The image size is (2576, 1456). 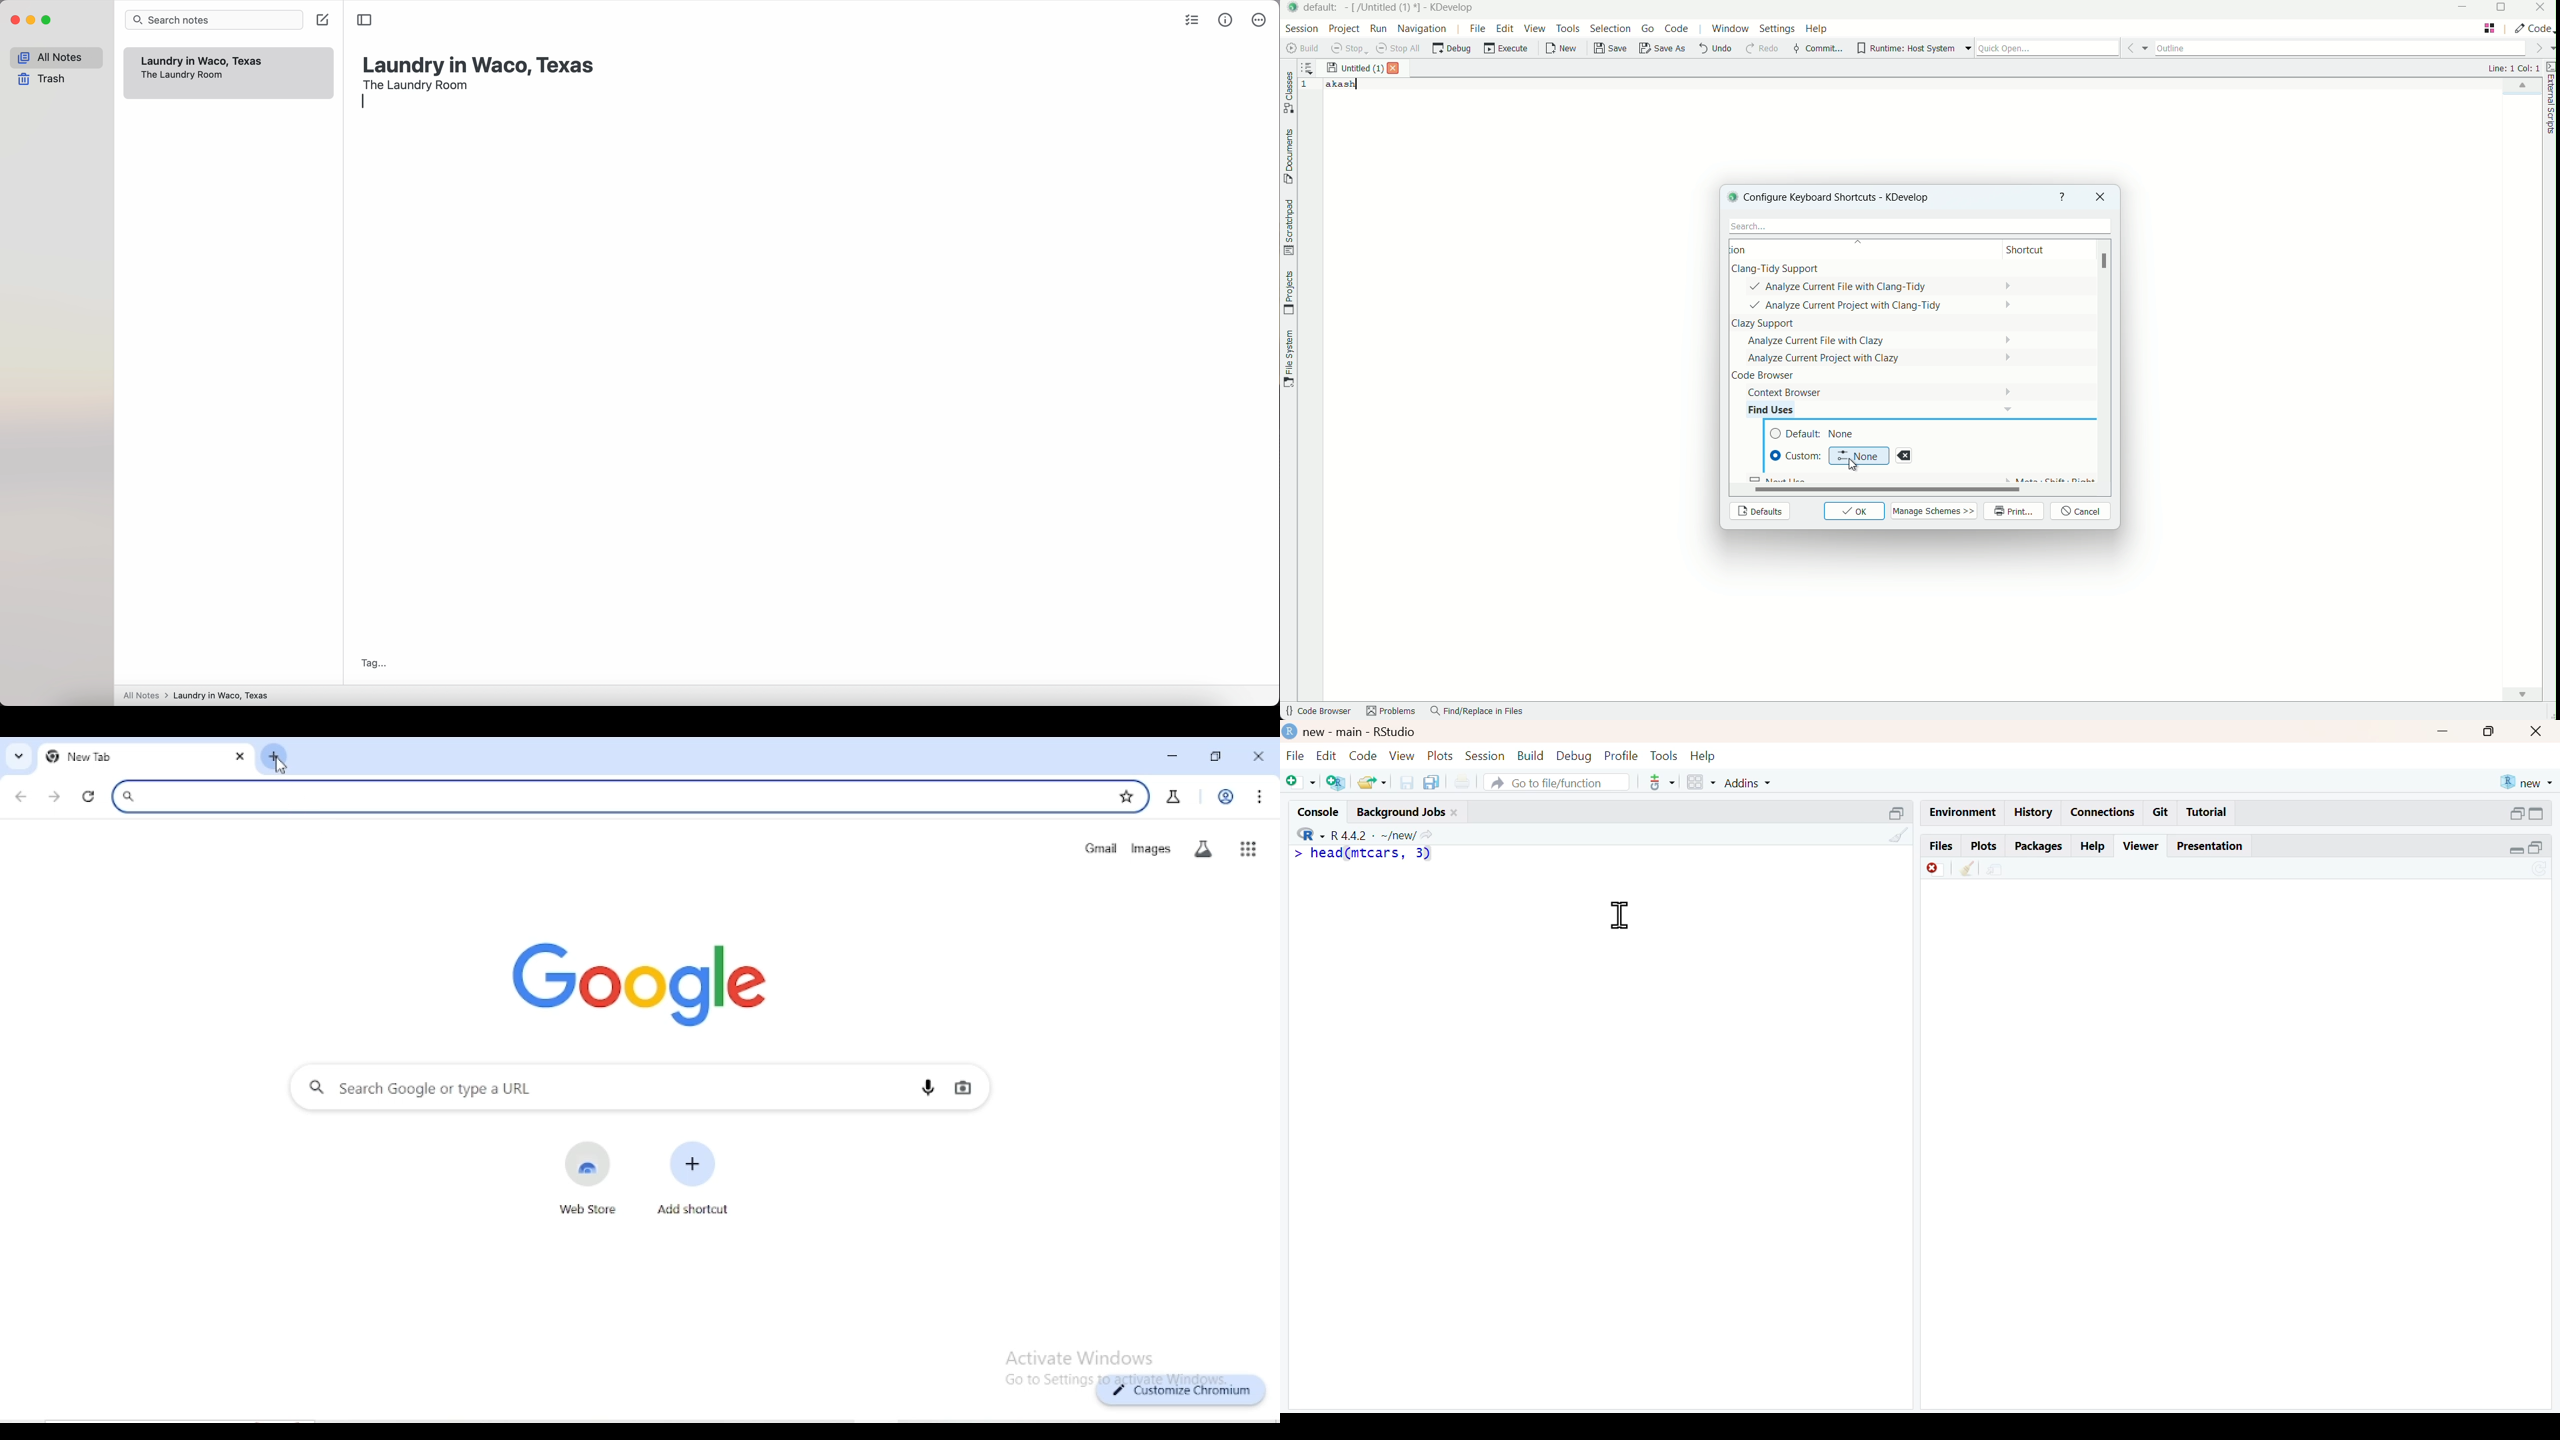 I want to click on Laundry in Waco, Texas, so click(x=203, y=61).